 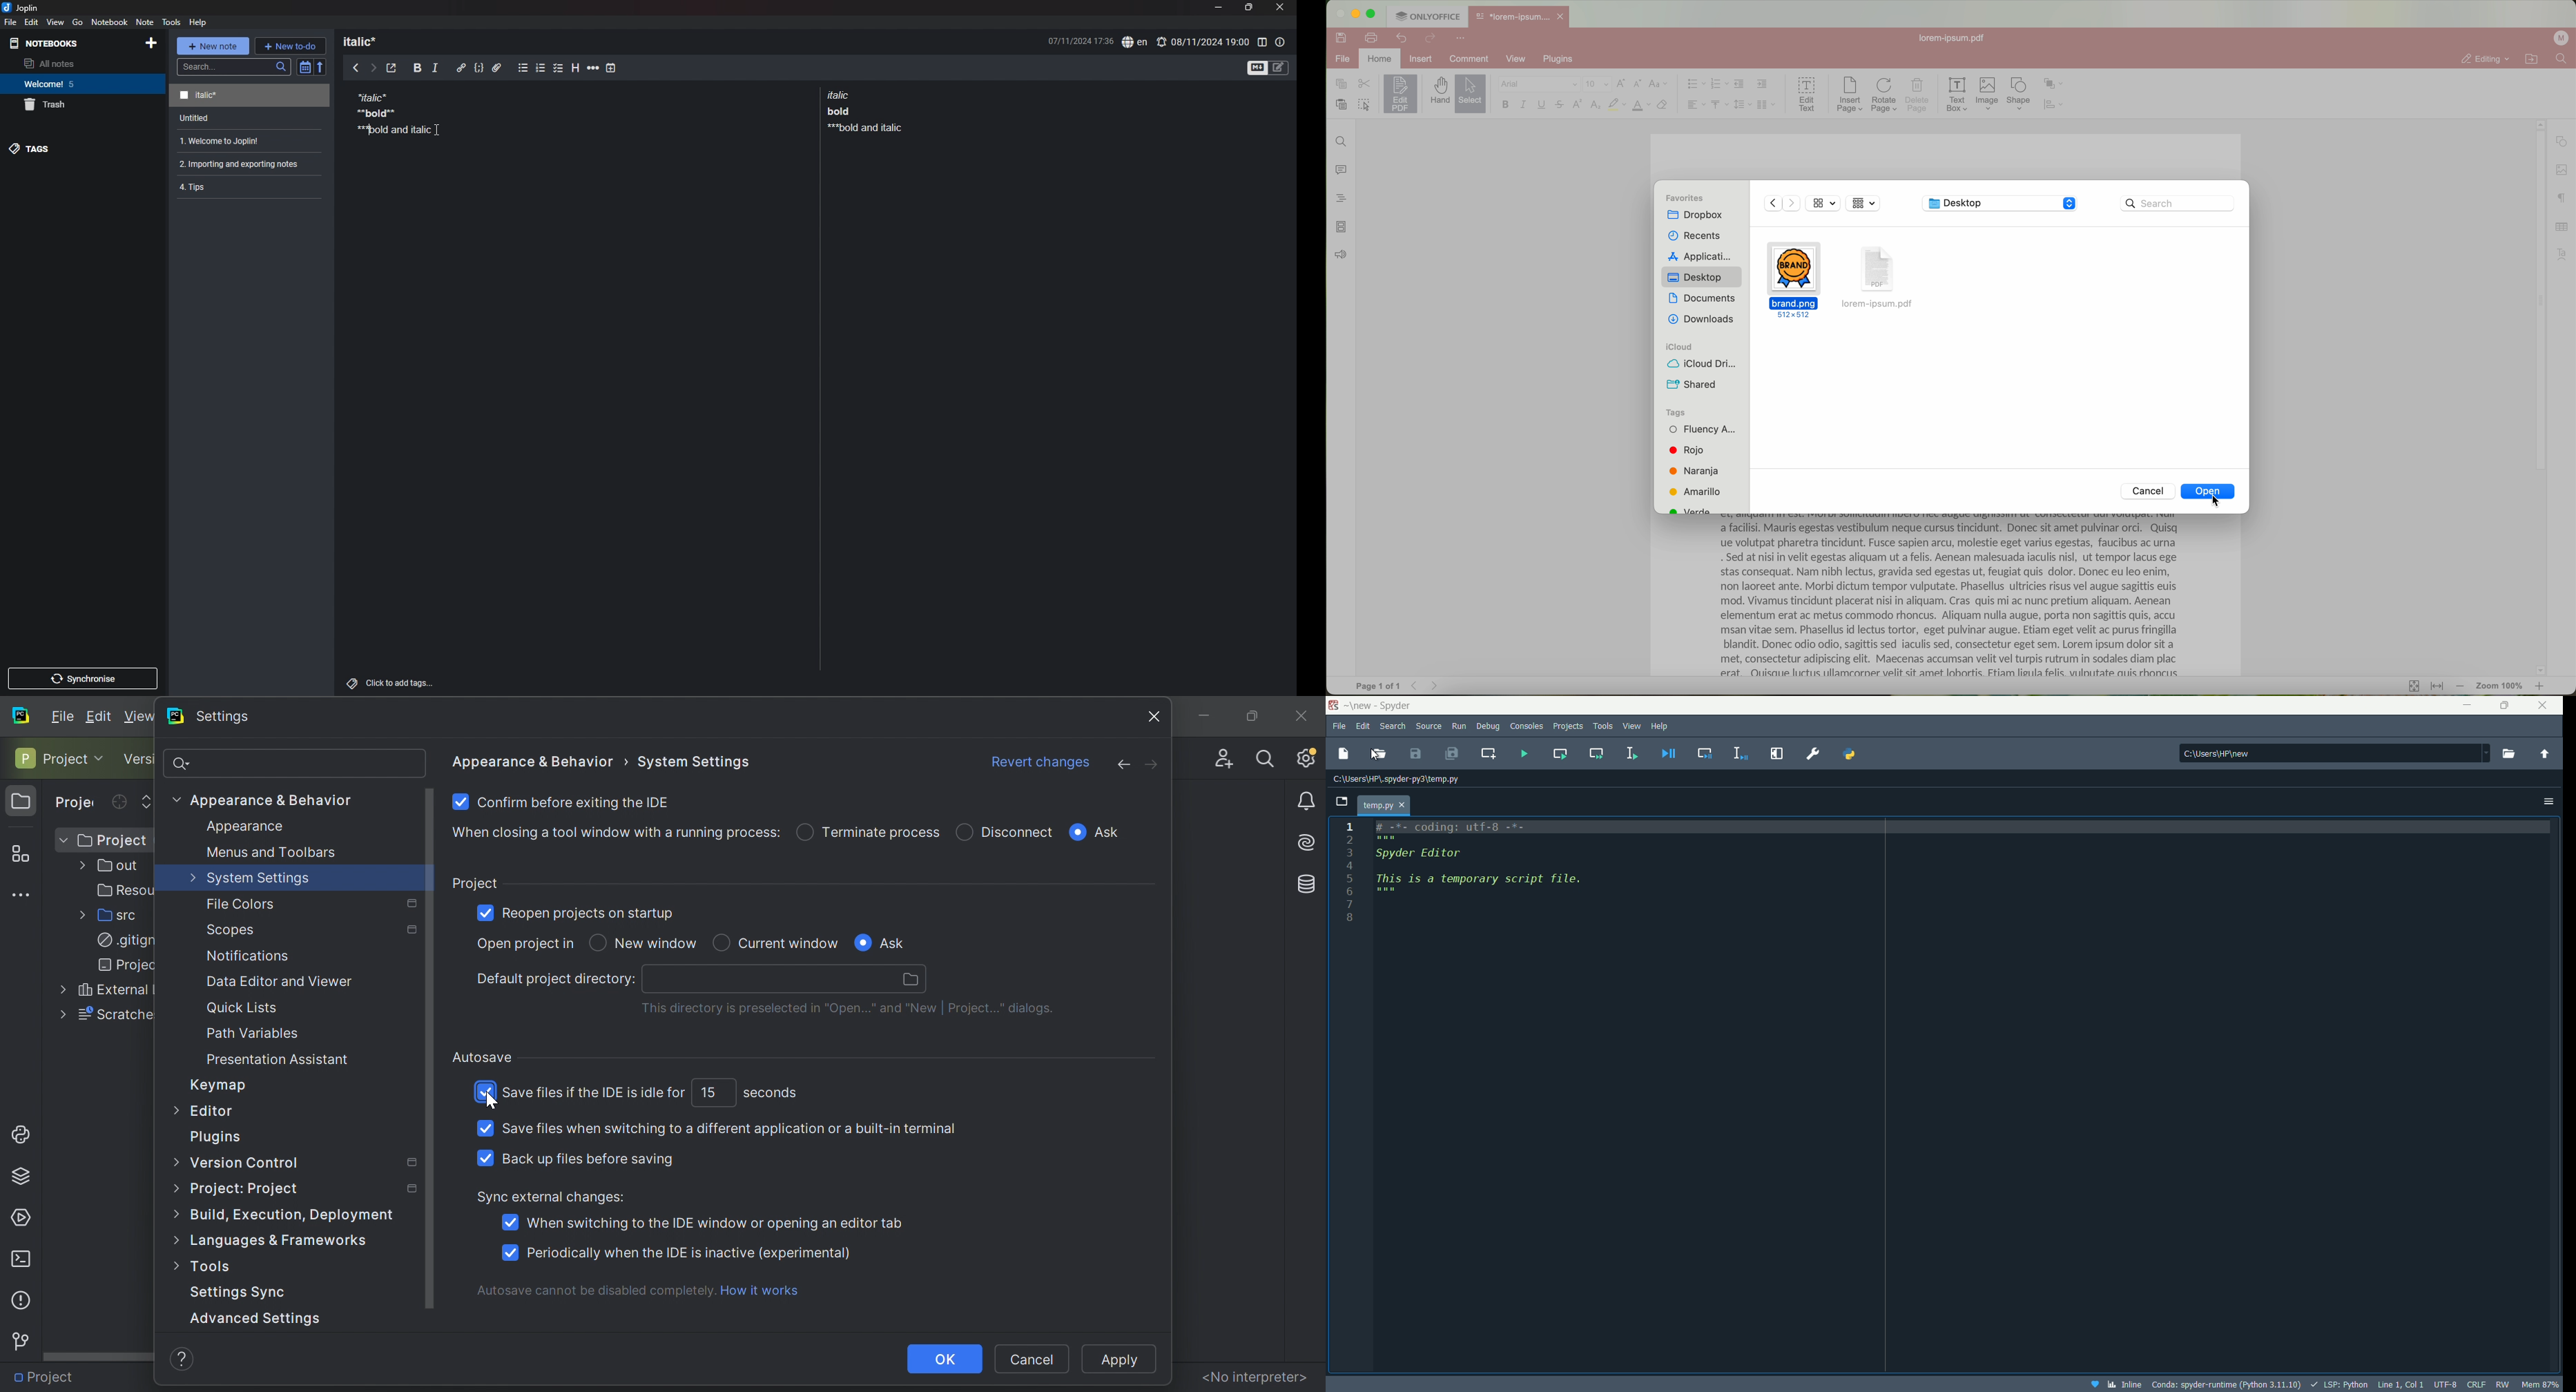 I want to click on Database, so click(x=1308, y=882).